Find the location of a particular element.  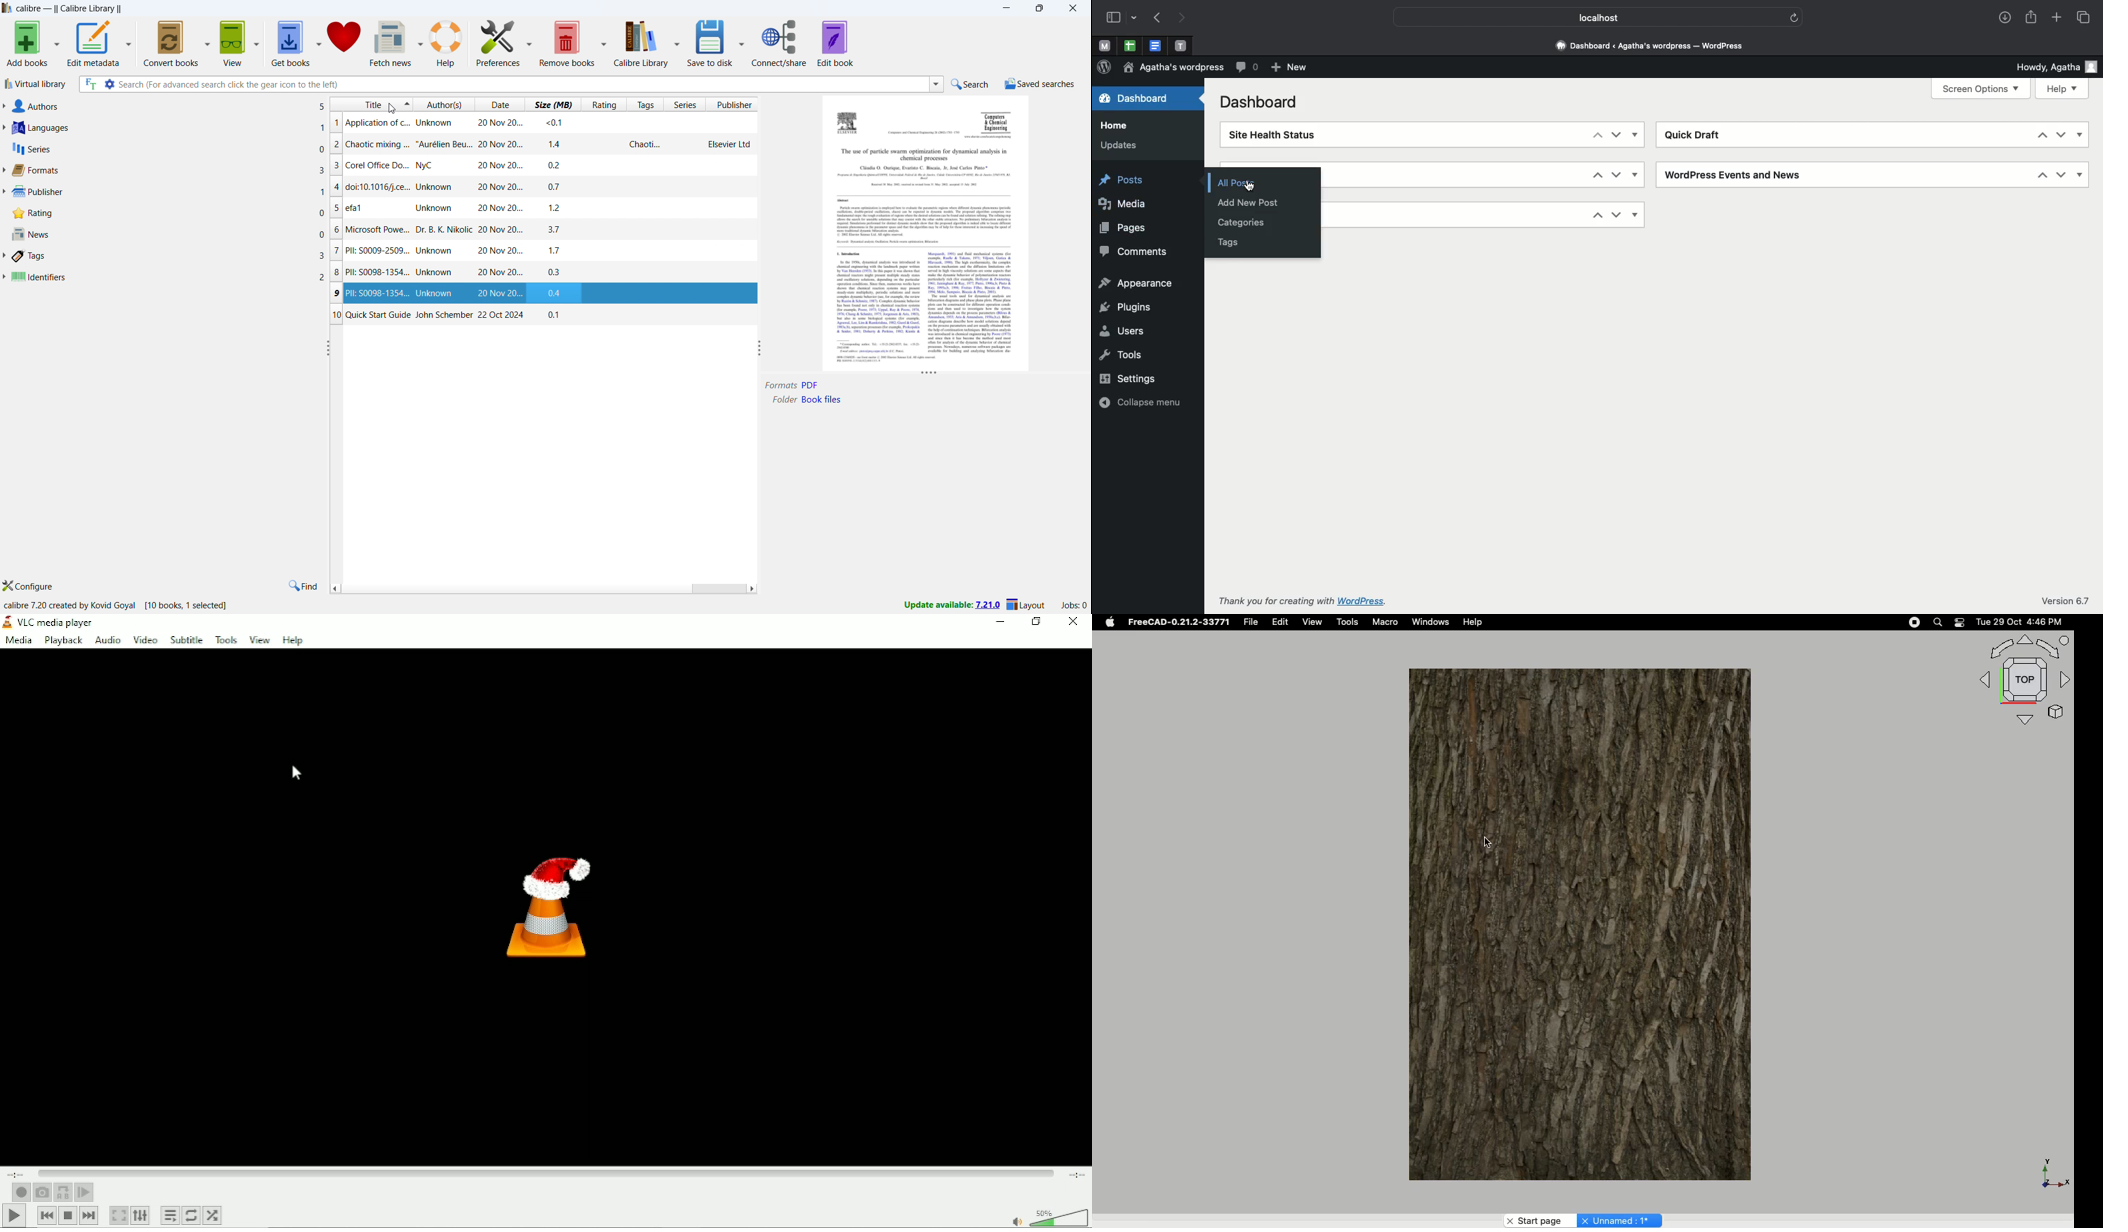

resize is located at coordinates (760, 349).